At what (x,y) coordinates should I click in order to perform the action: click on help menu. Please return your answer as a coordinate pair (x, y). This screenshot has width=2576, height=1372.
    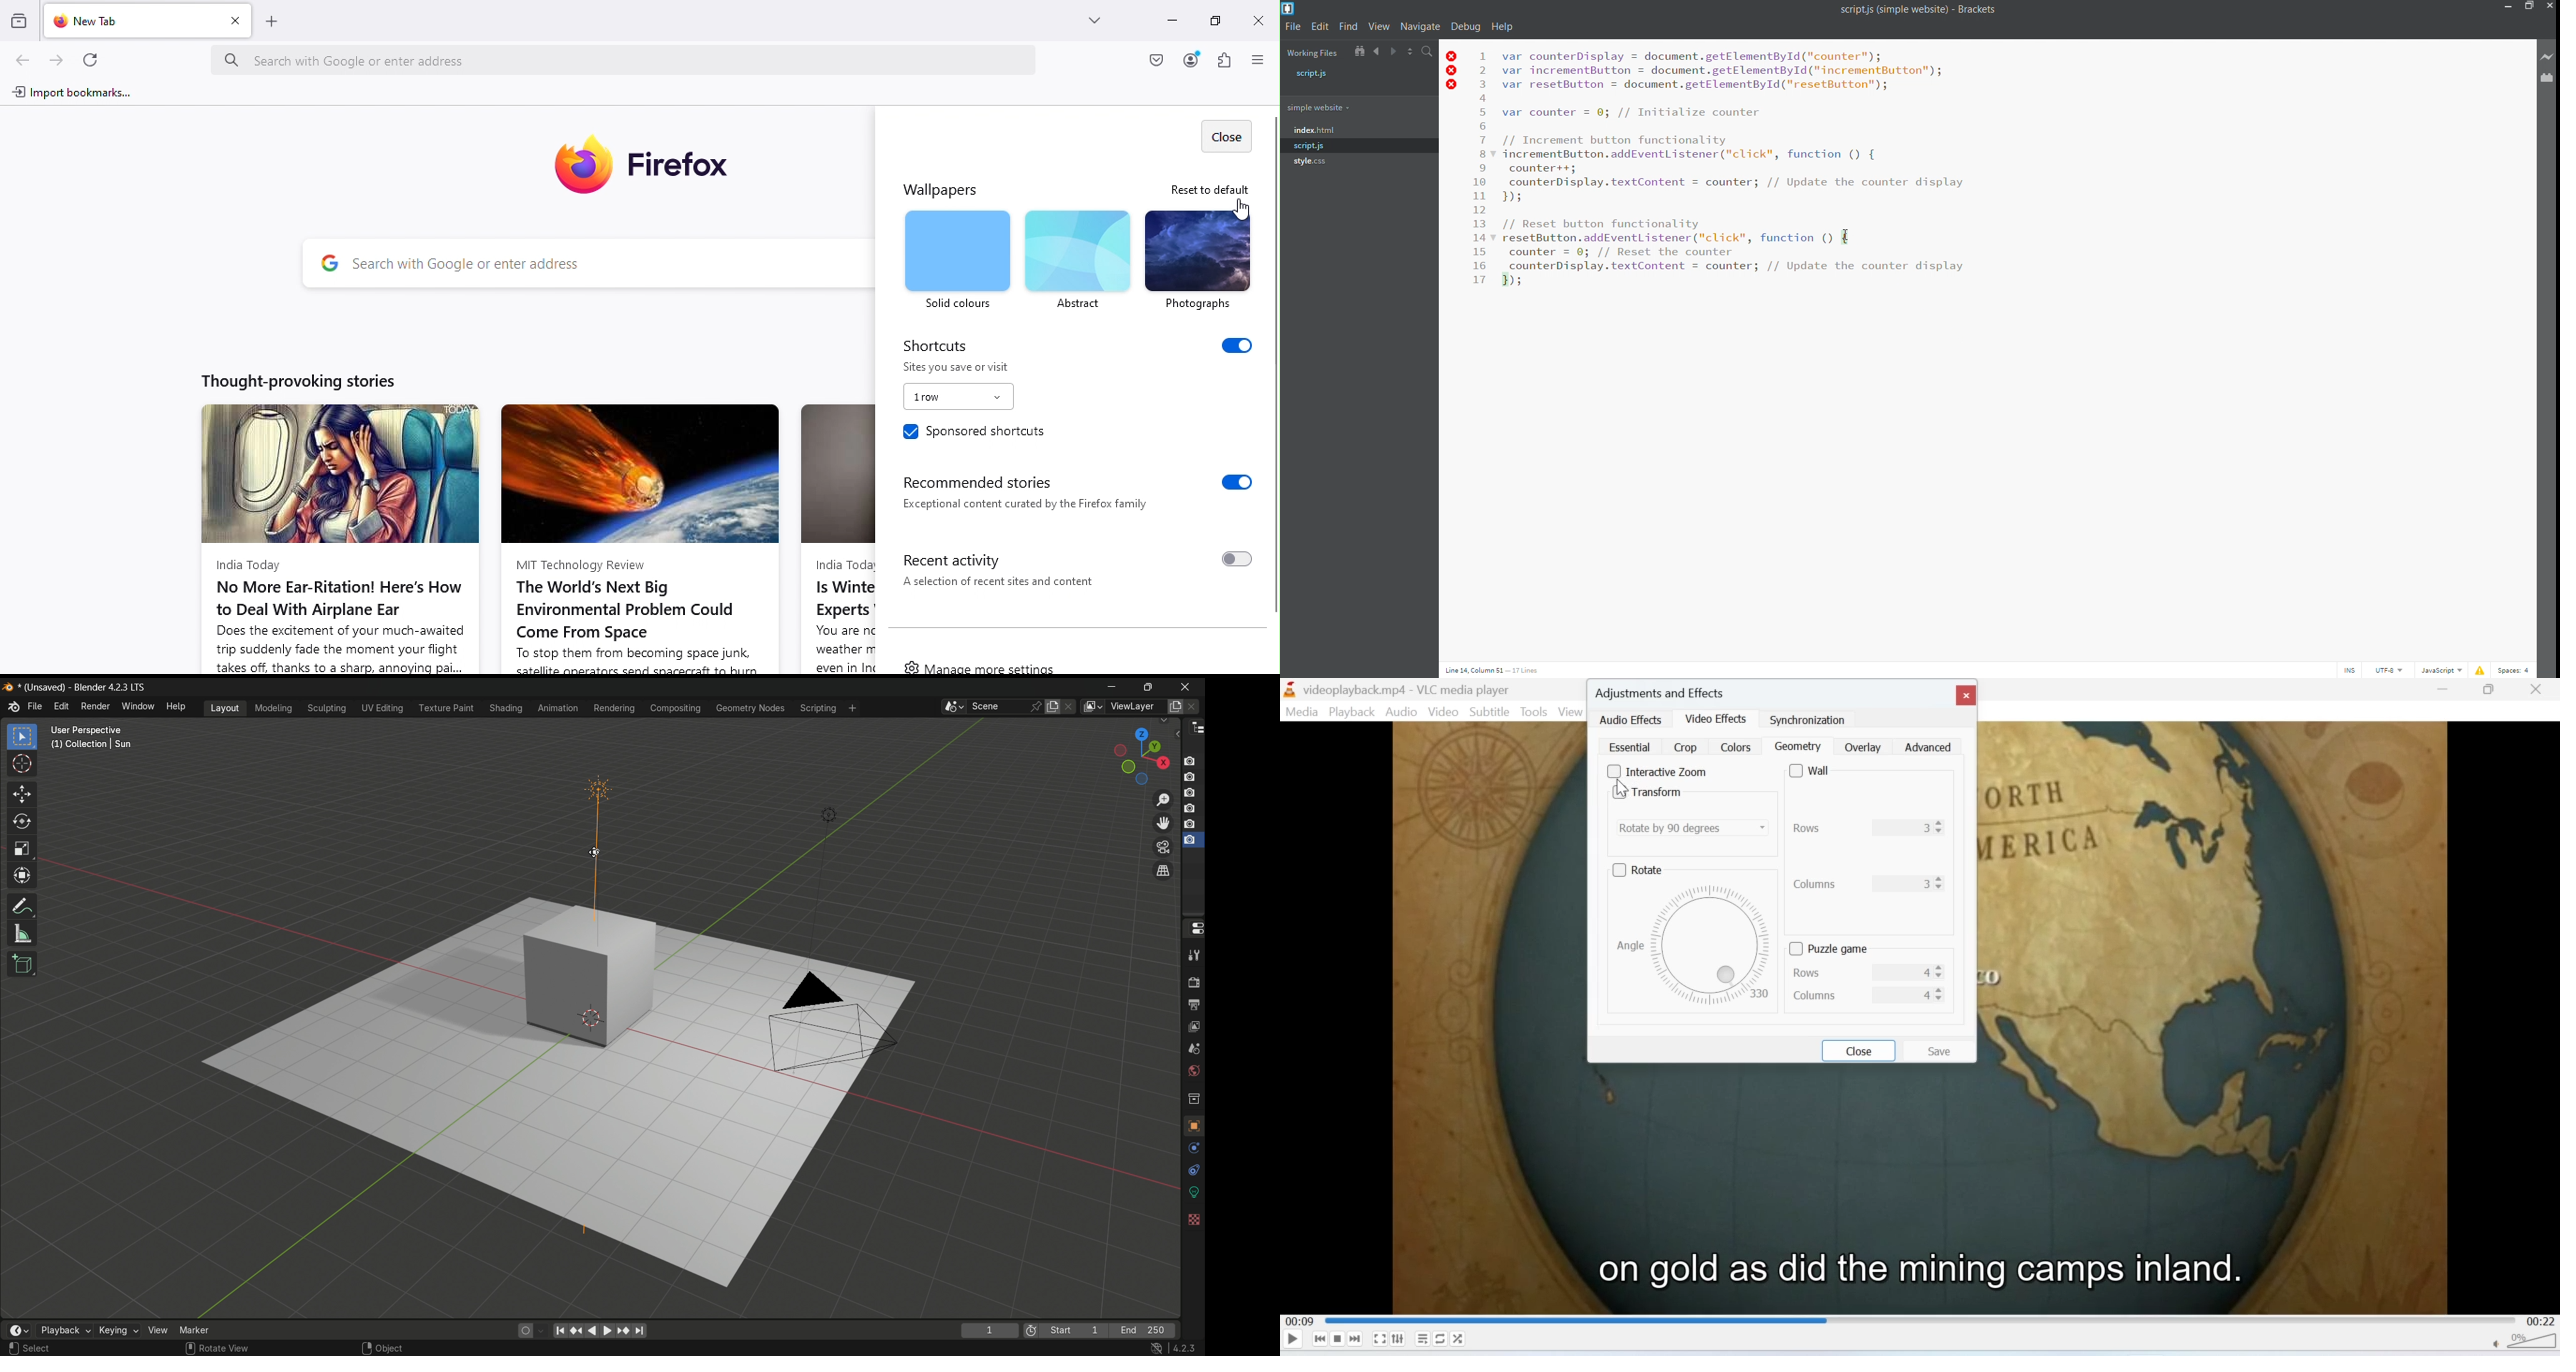
    Looking at the image, I should click on (176, 706).